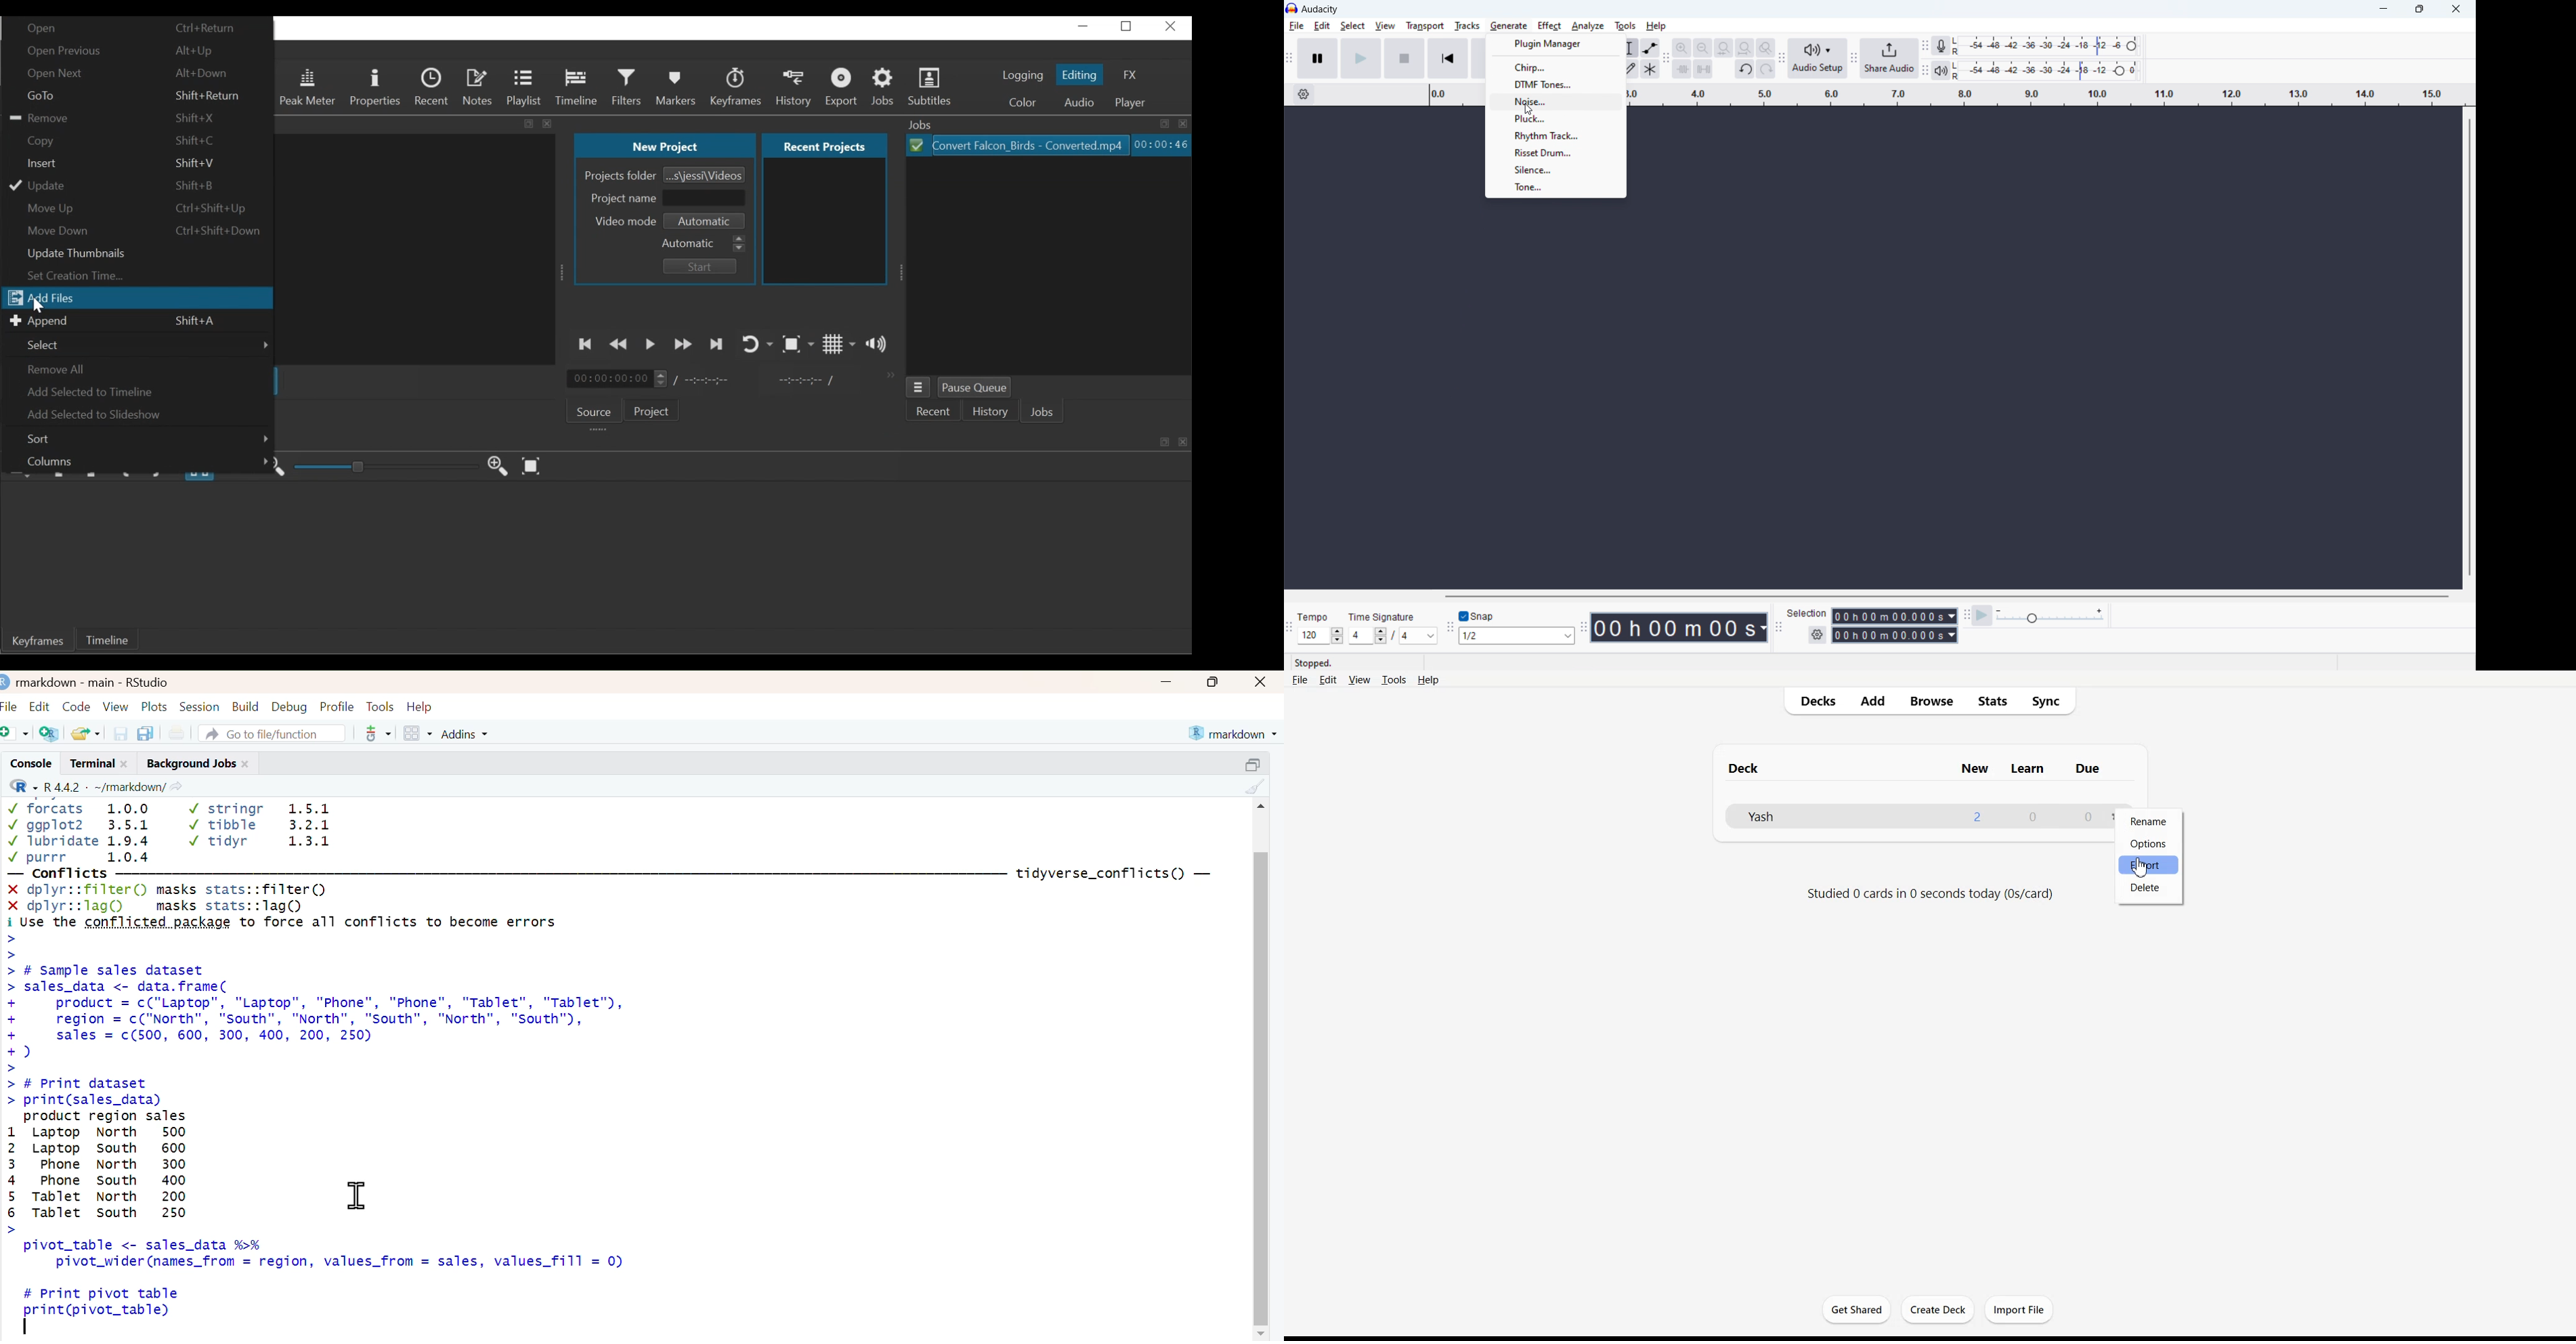 The image size is (2576, 1344). What do you see at coordinates (705, 244) in the screenshot?
I see `Automatic` at bounding box center [705, 244].